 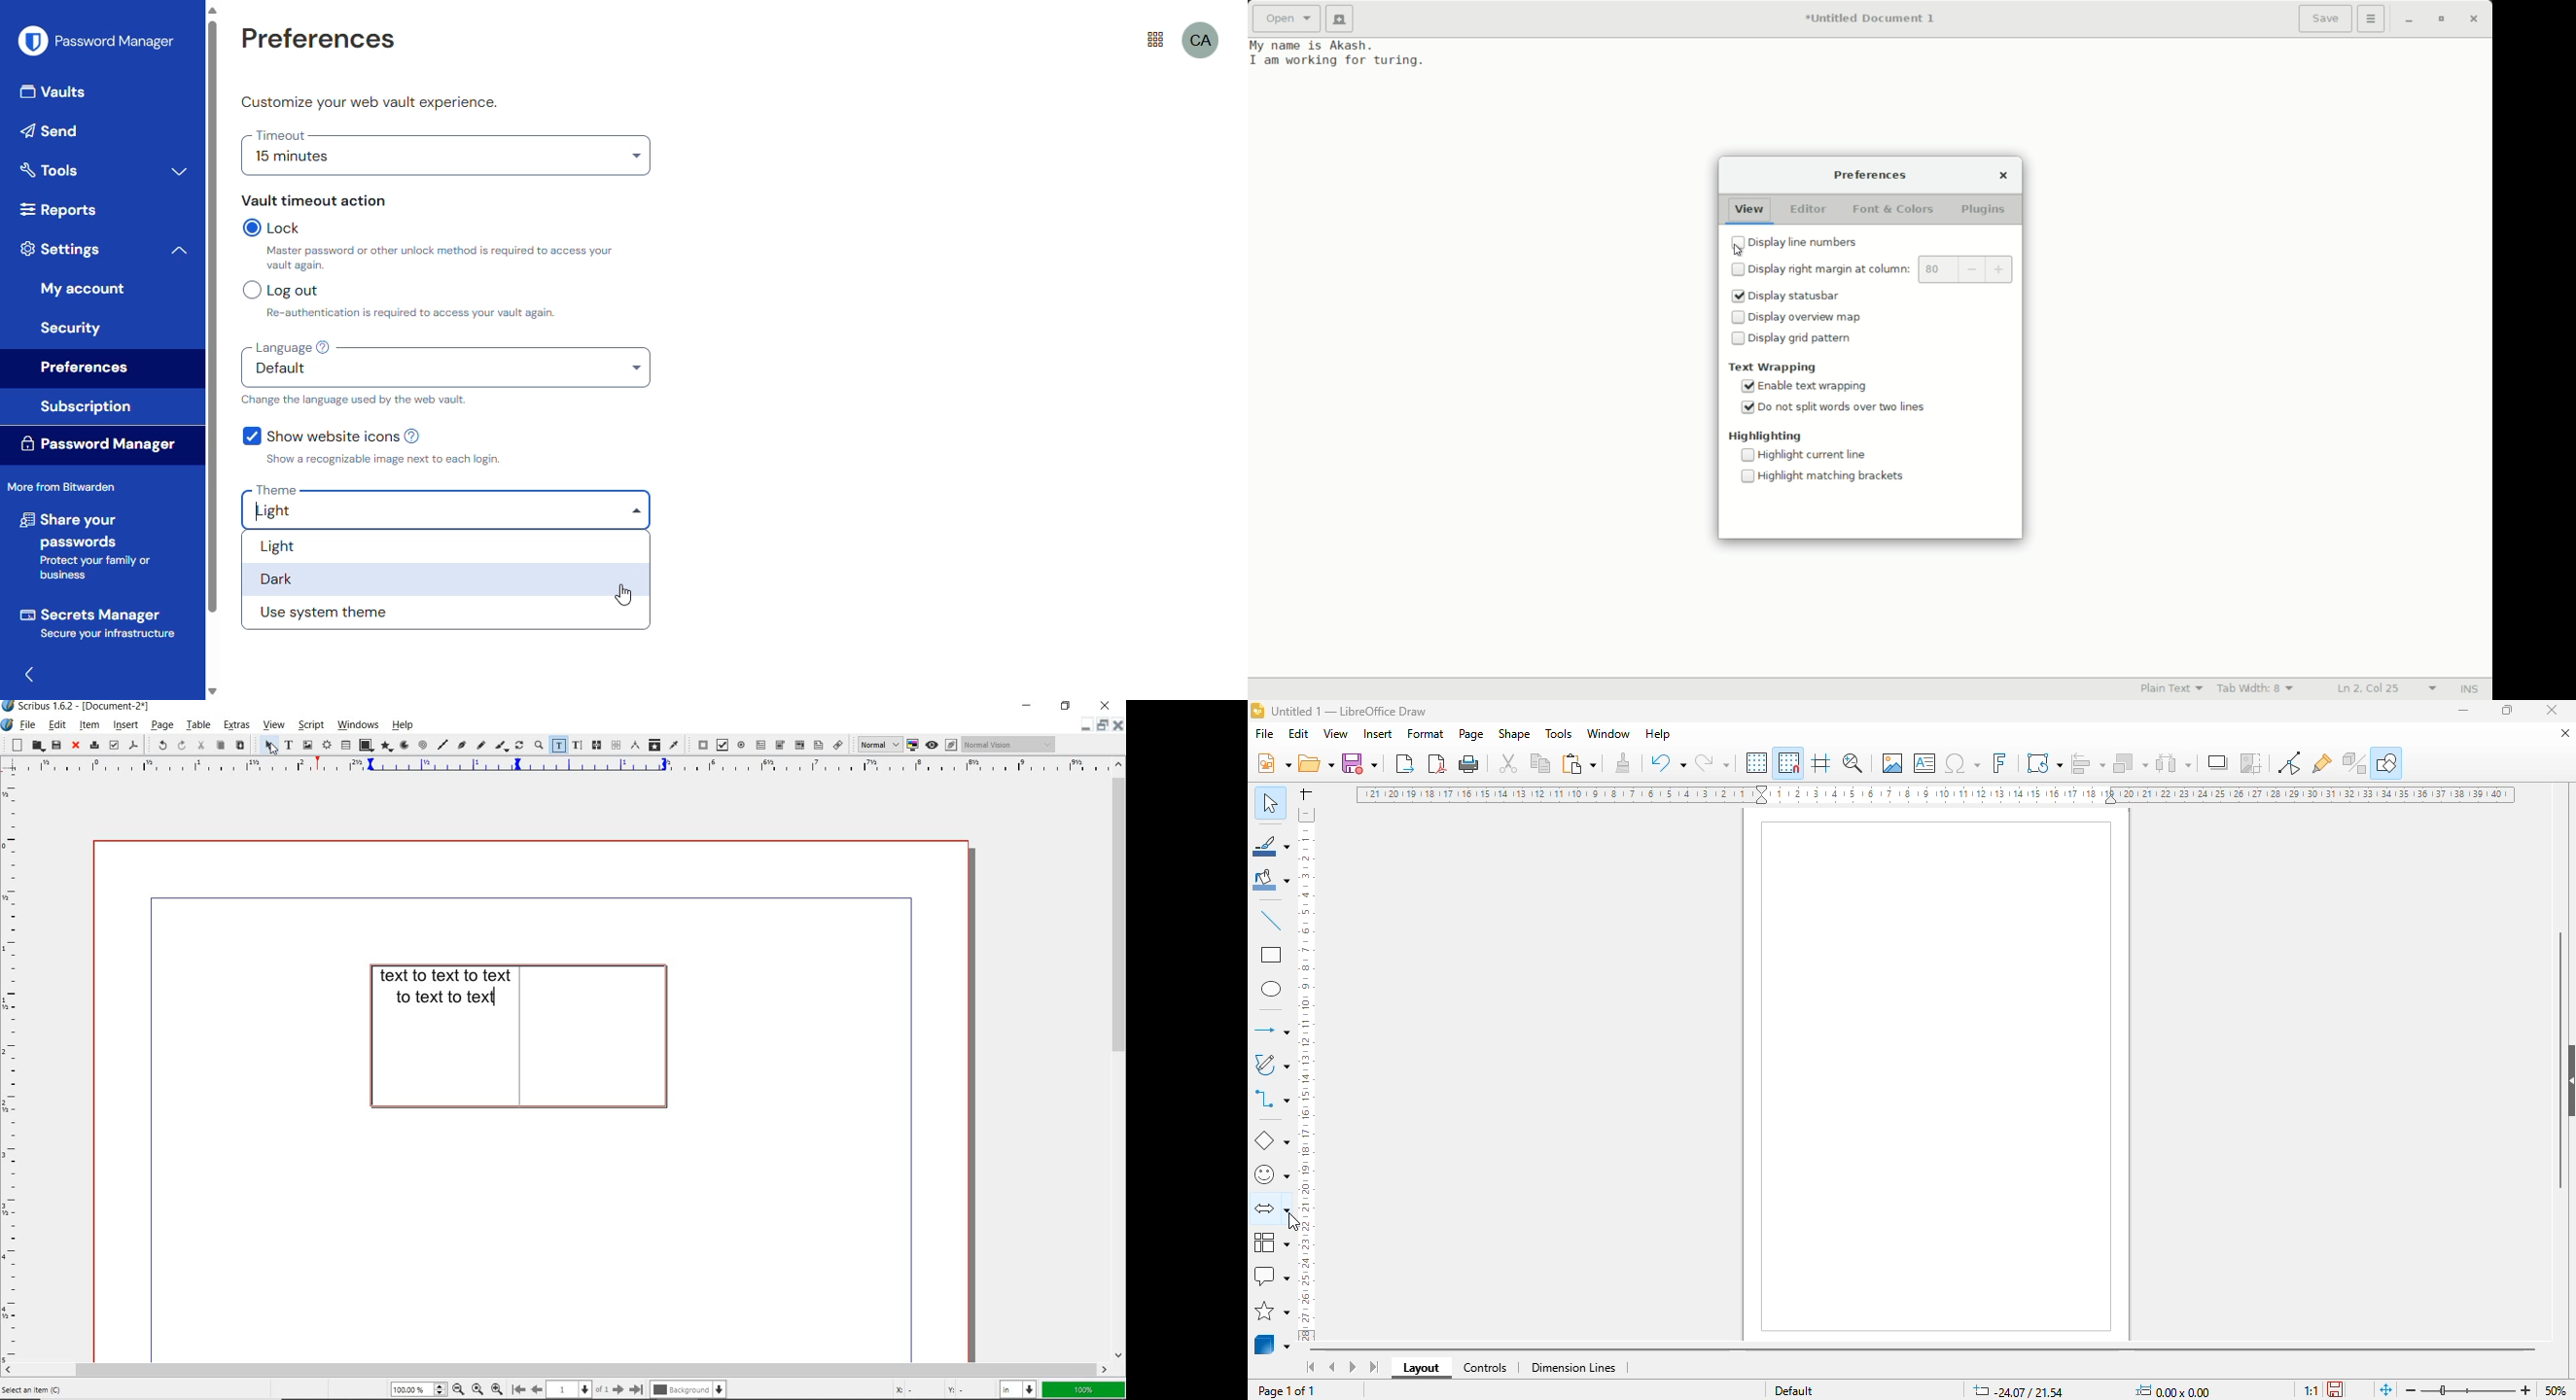 I want to click on cut, so click(x=1508, y=763).